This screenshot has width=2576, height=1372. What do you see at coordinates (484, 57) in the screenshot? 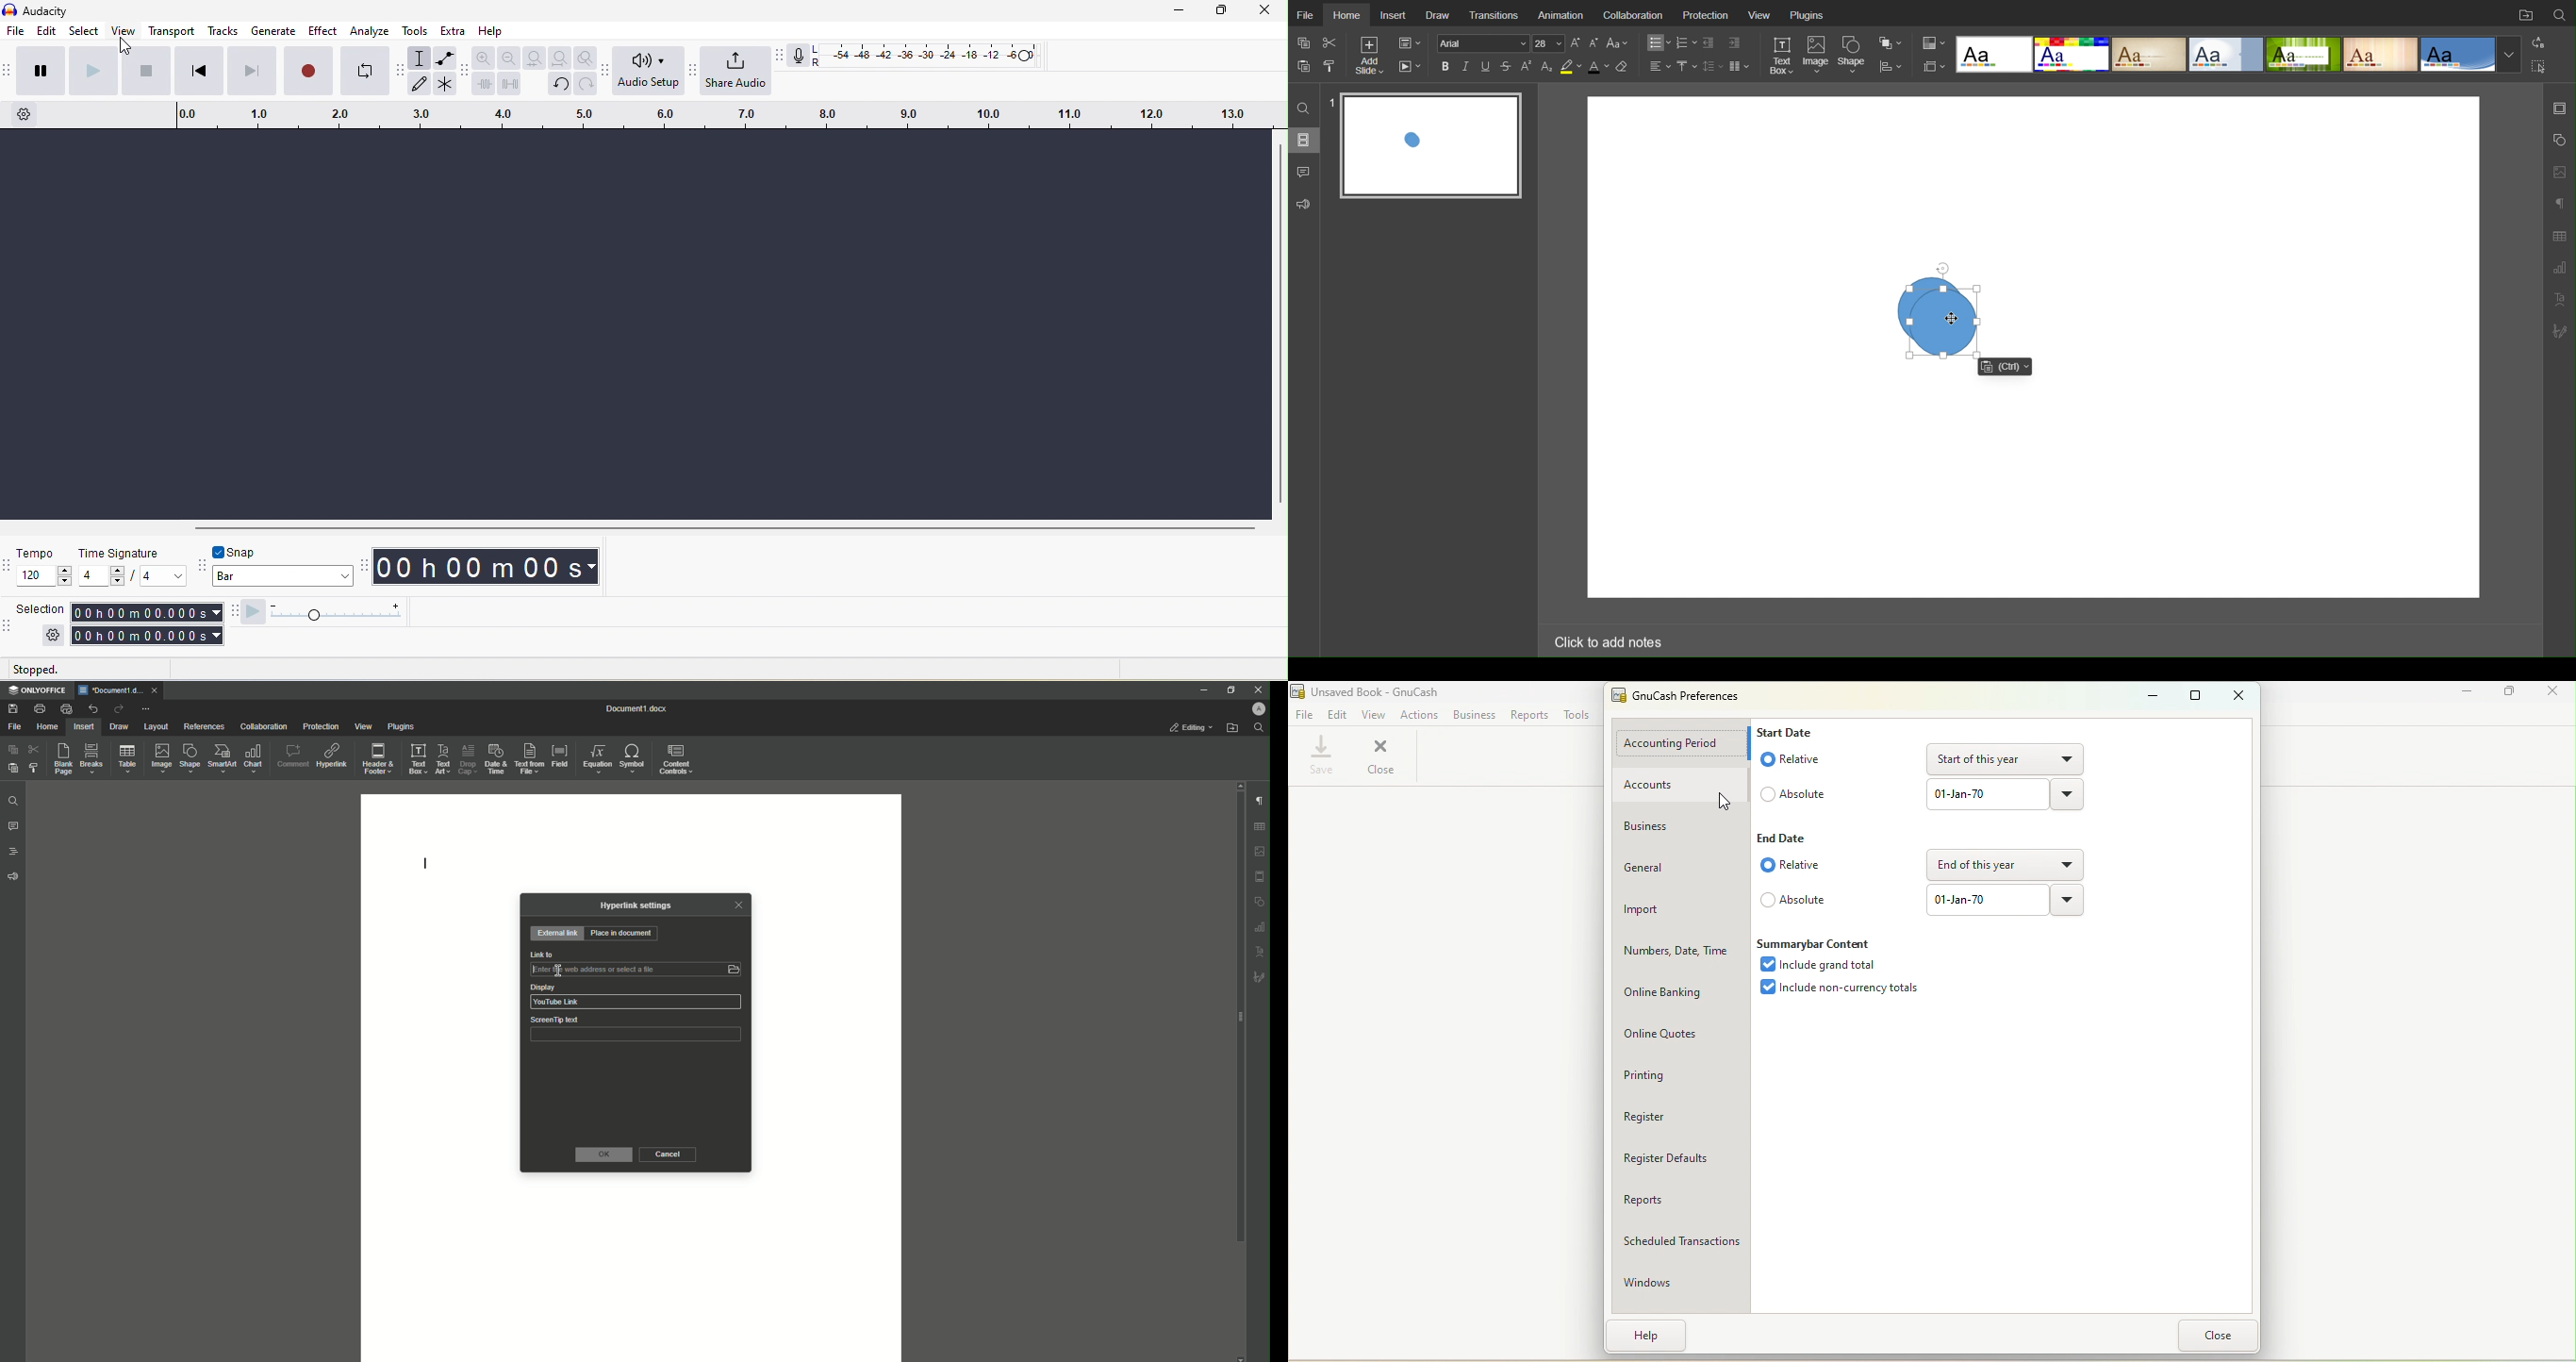
I see `zoom in` at bounding box center [484, 57].